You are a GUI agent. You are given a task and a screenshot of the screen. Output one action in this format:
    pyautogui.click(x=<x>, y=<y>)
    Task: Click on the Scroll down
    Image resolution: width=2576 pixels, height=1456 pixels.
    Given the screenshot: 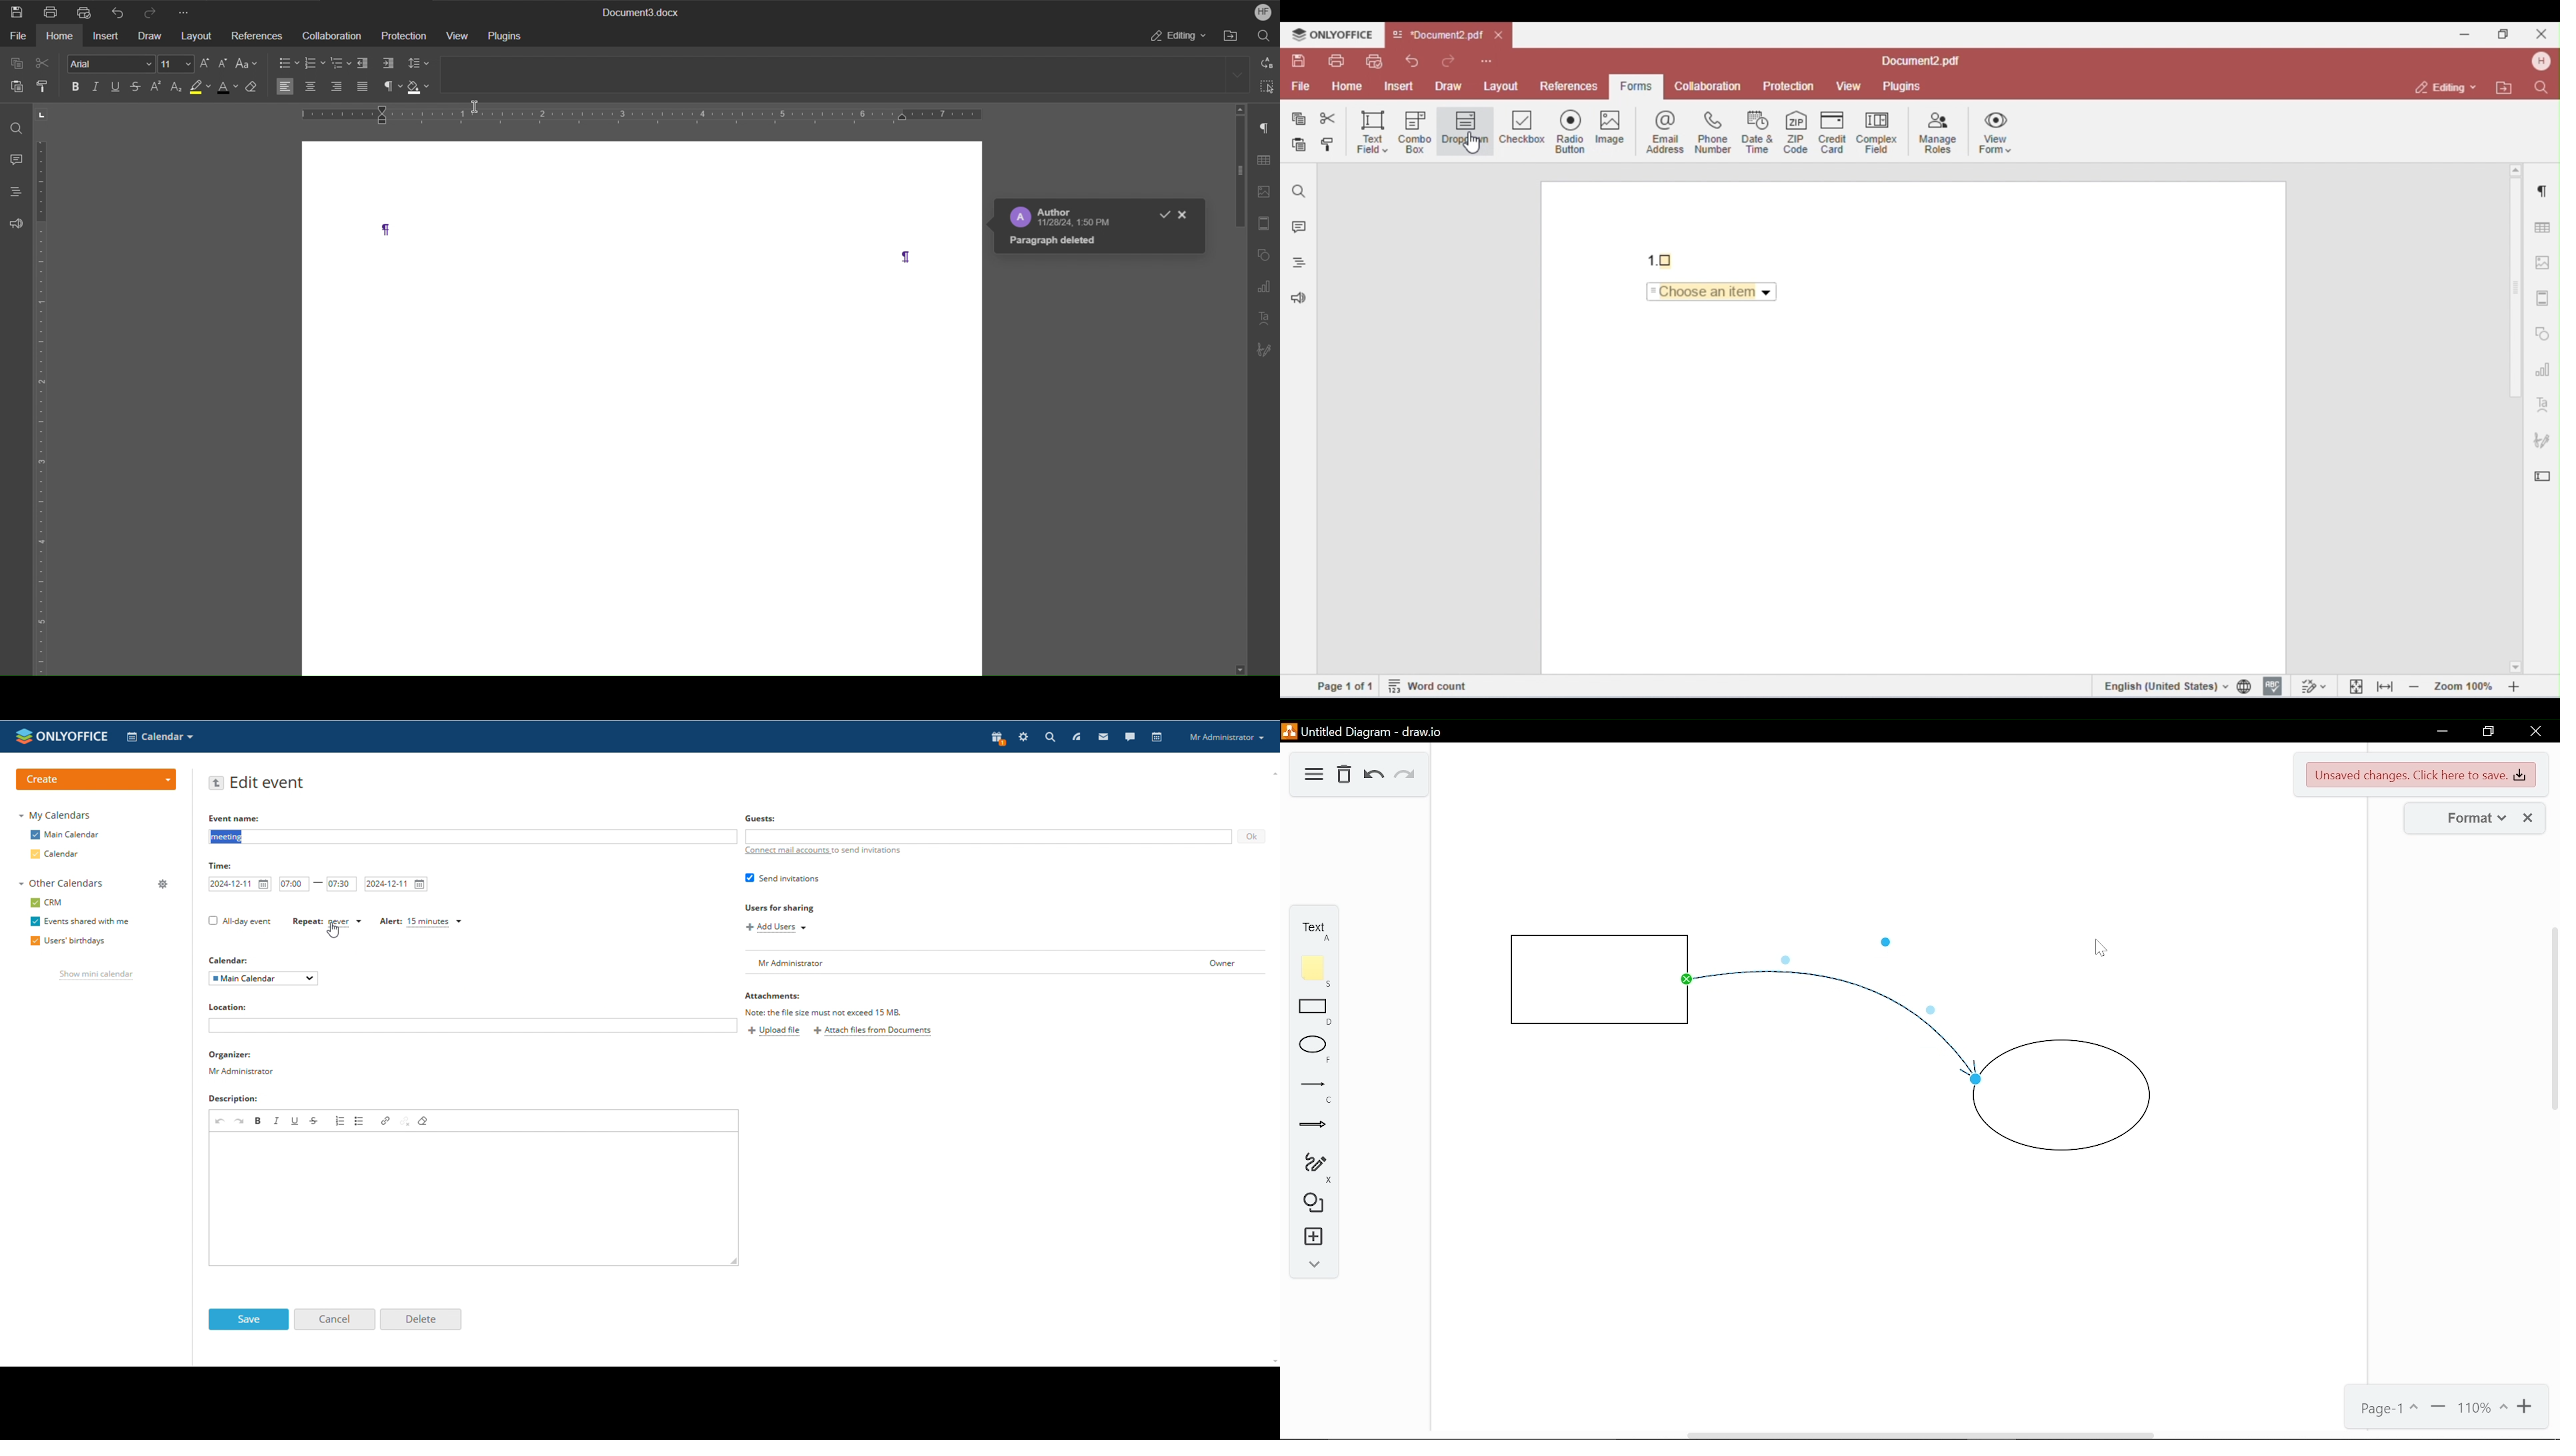 What is the action you would take?
    pyautogui.click(x=1232, y=666)
    